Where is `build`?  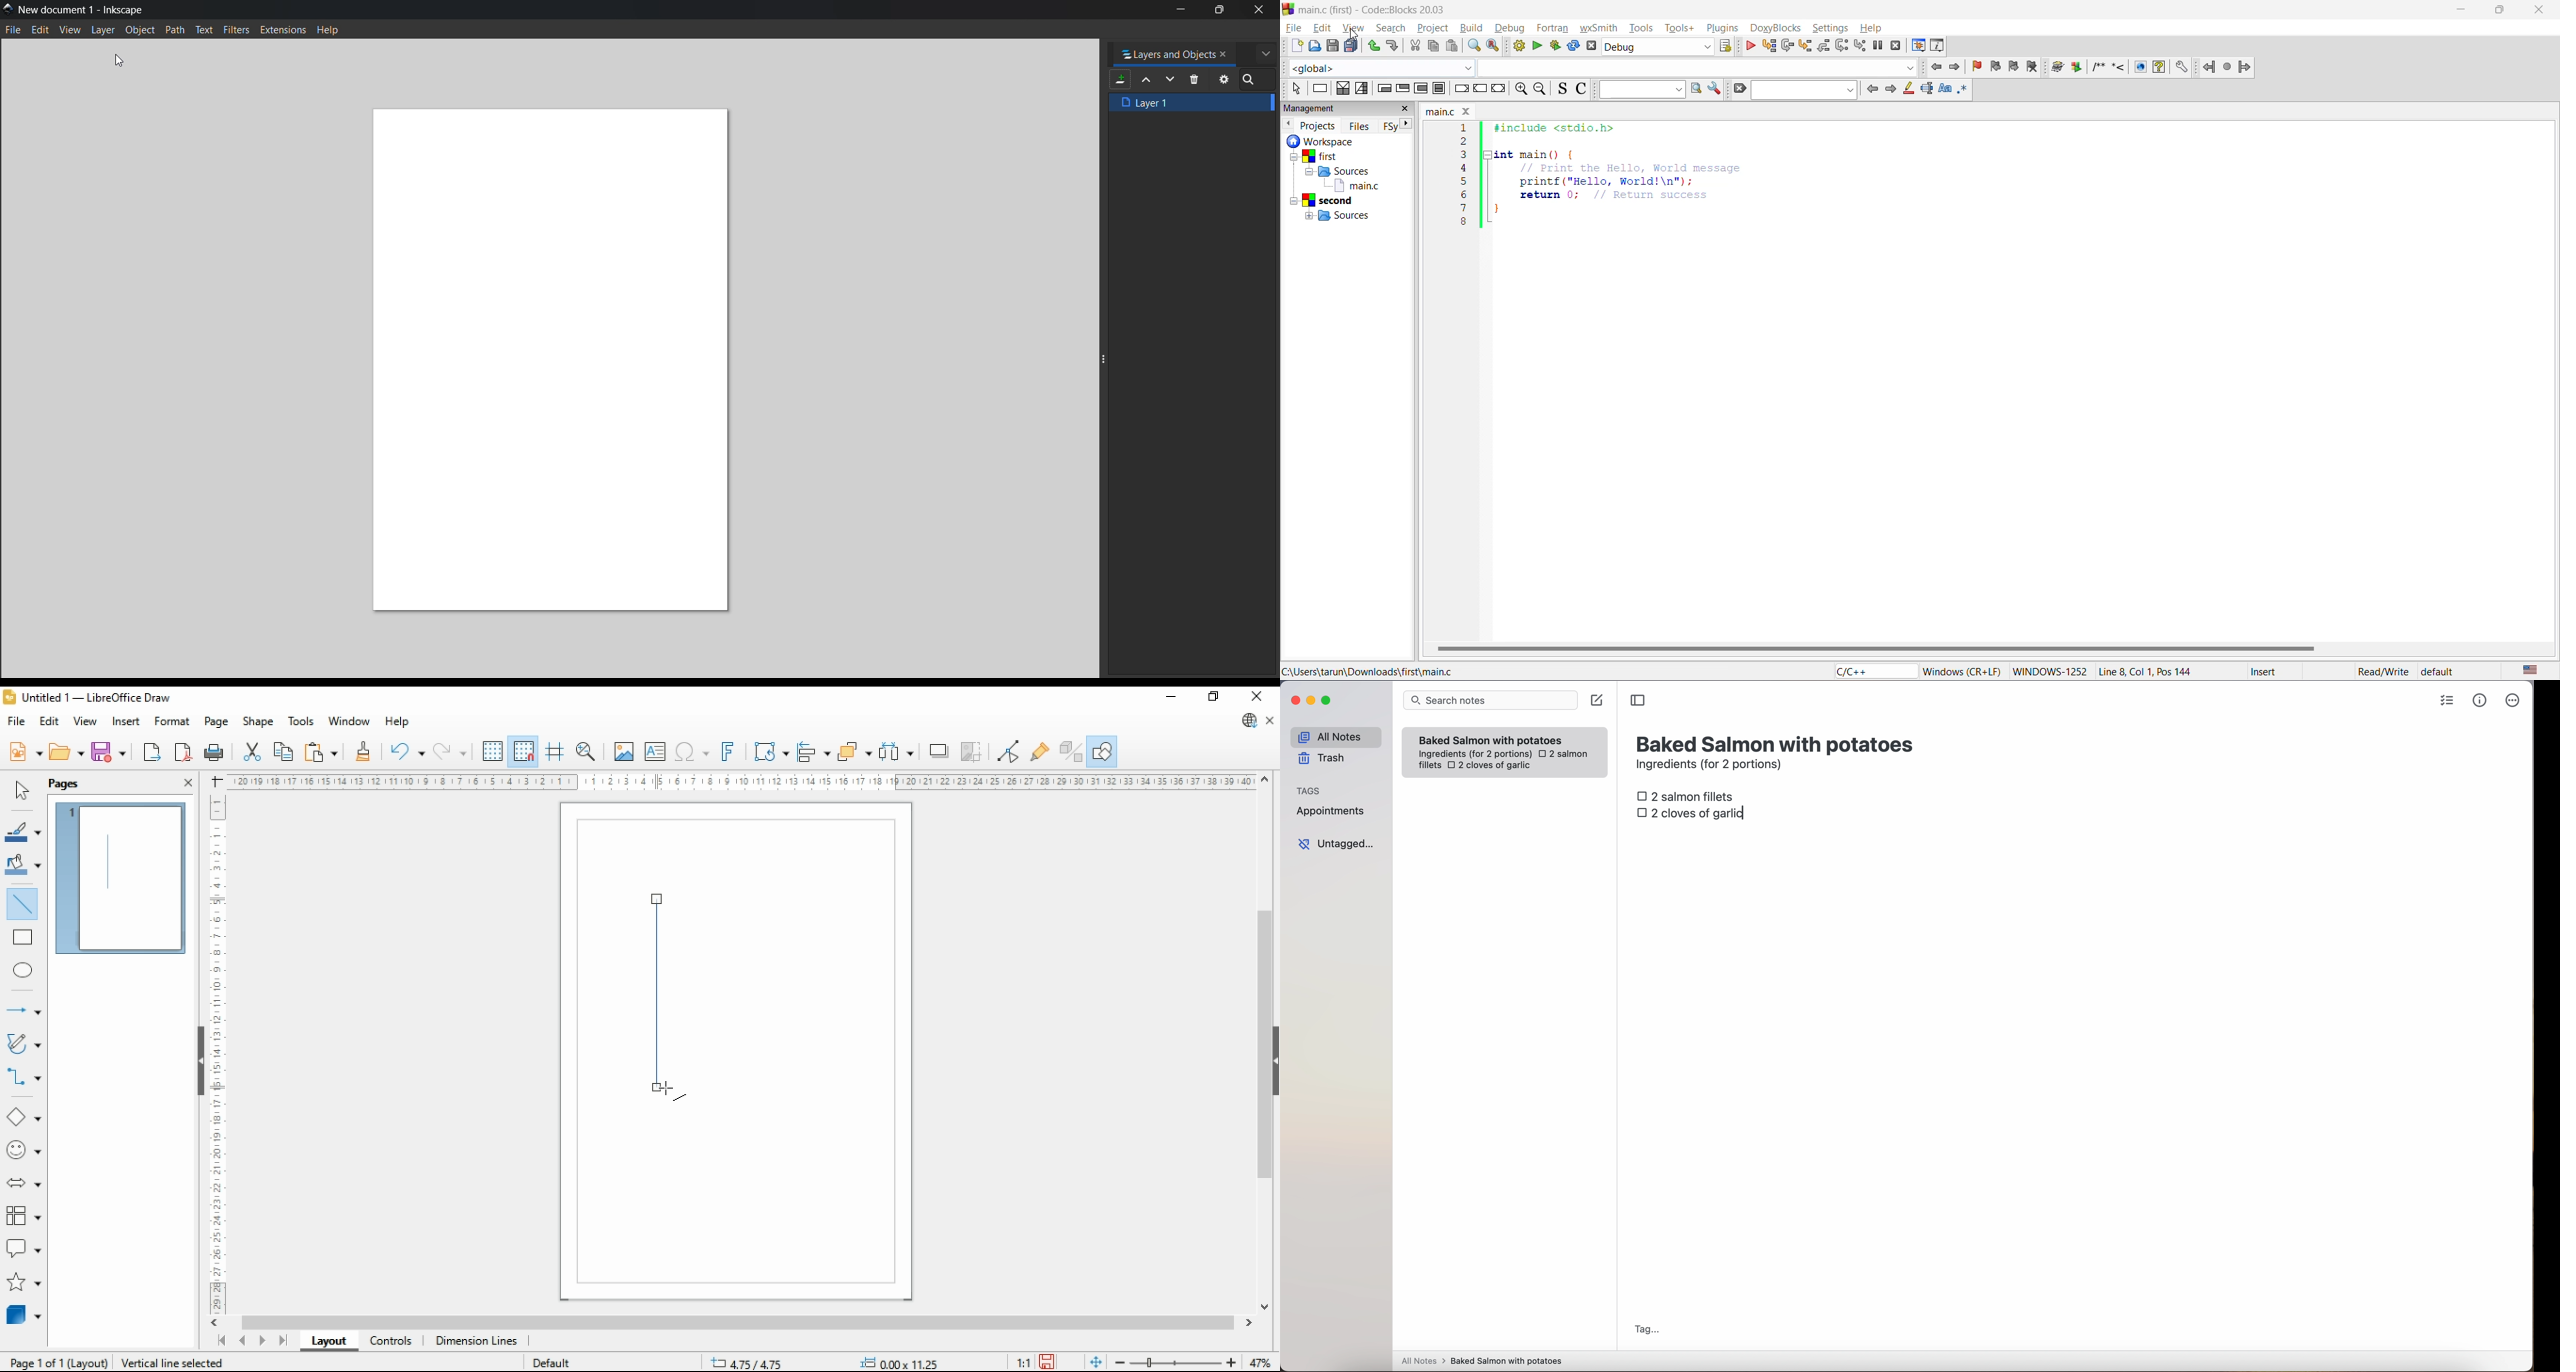
build is located at coordinates (1517, 46).